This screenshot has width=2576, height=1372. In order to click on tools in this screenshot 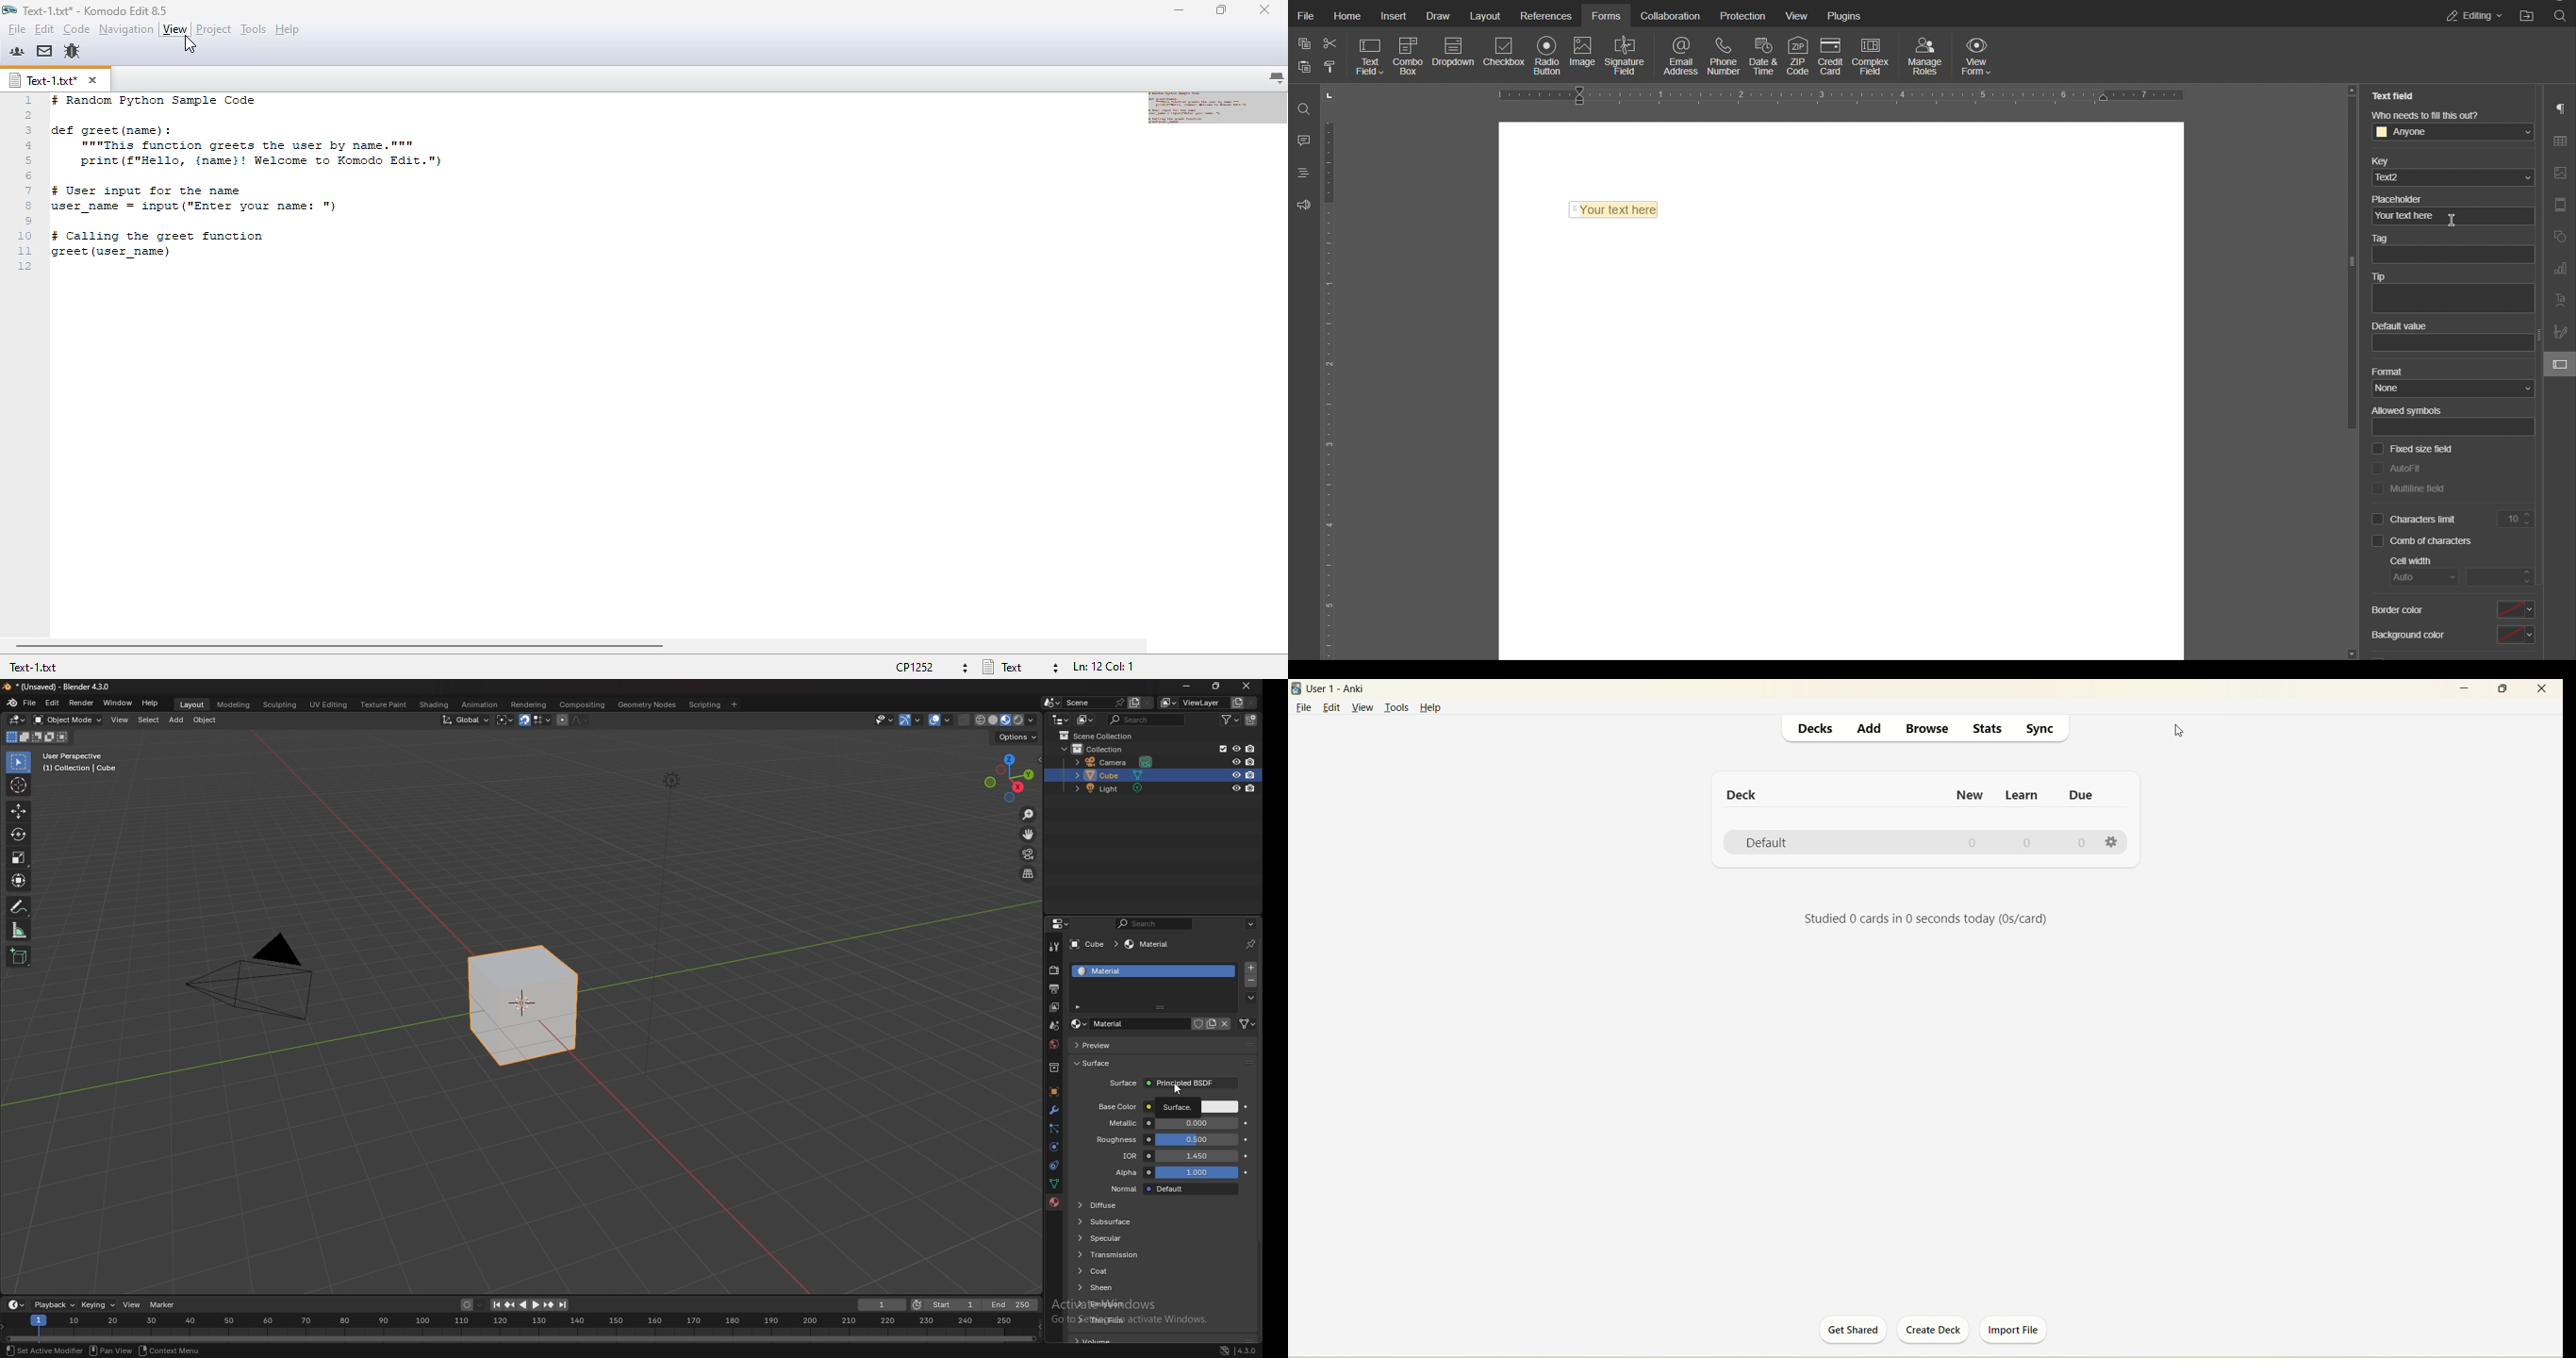, I will do `click(1396, 708)`.